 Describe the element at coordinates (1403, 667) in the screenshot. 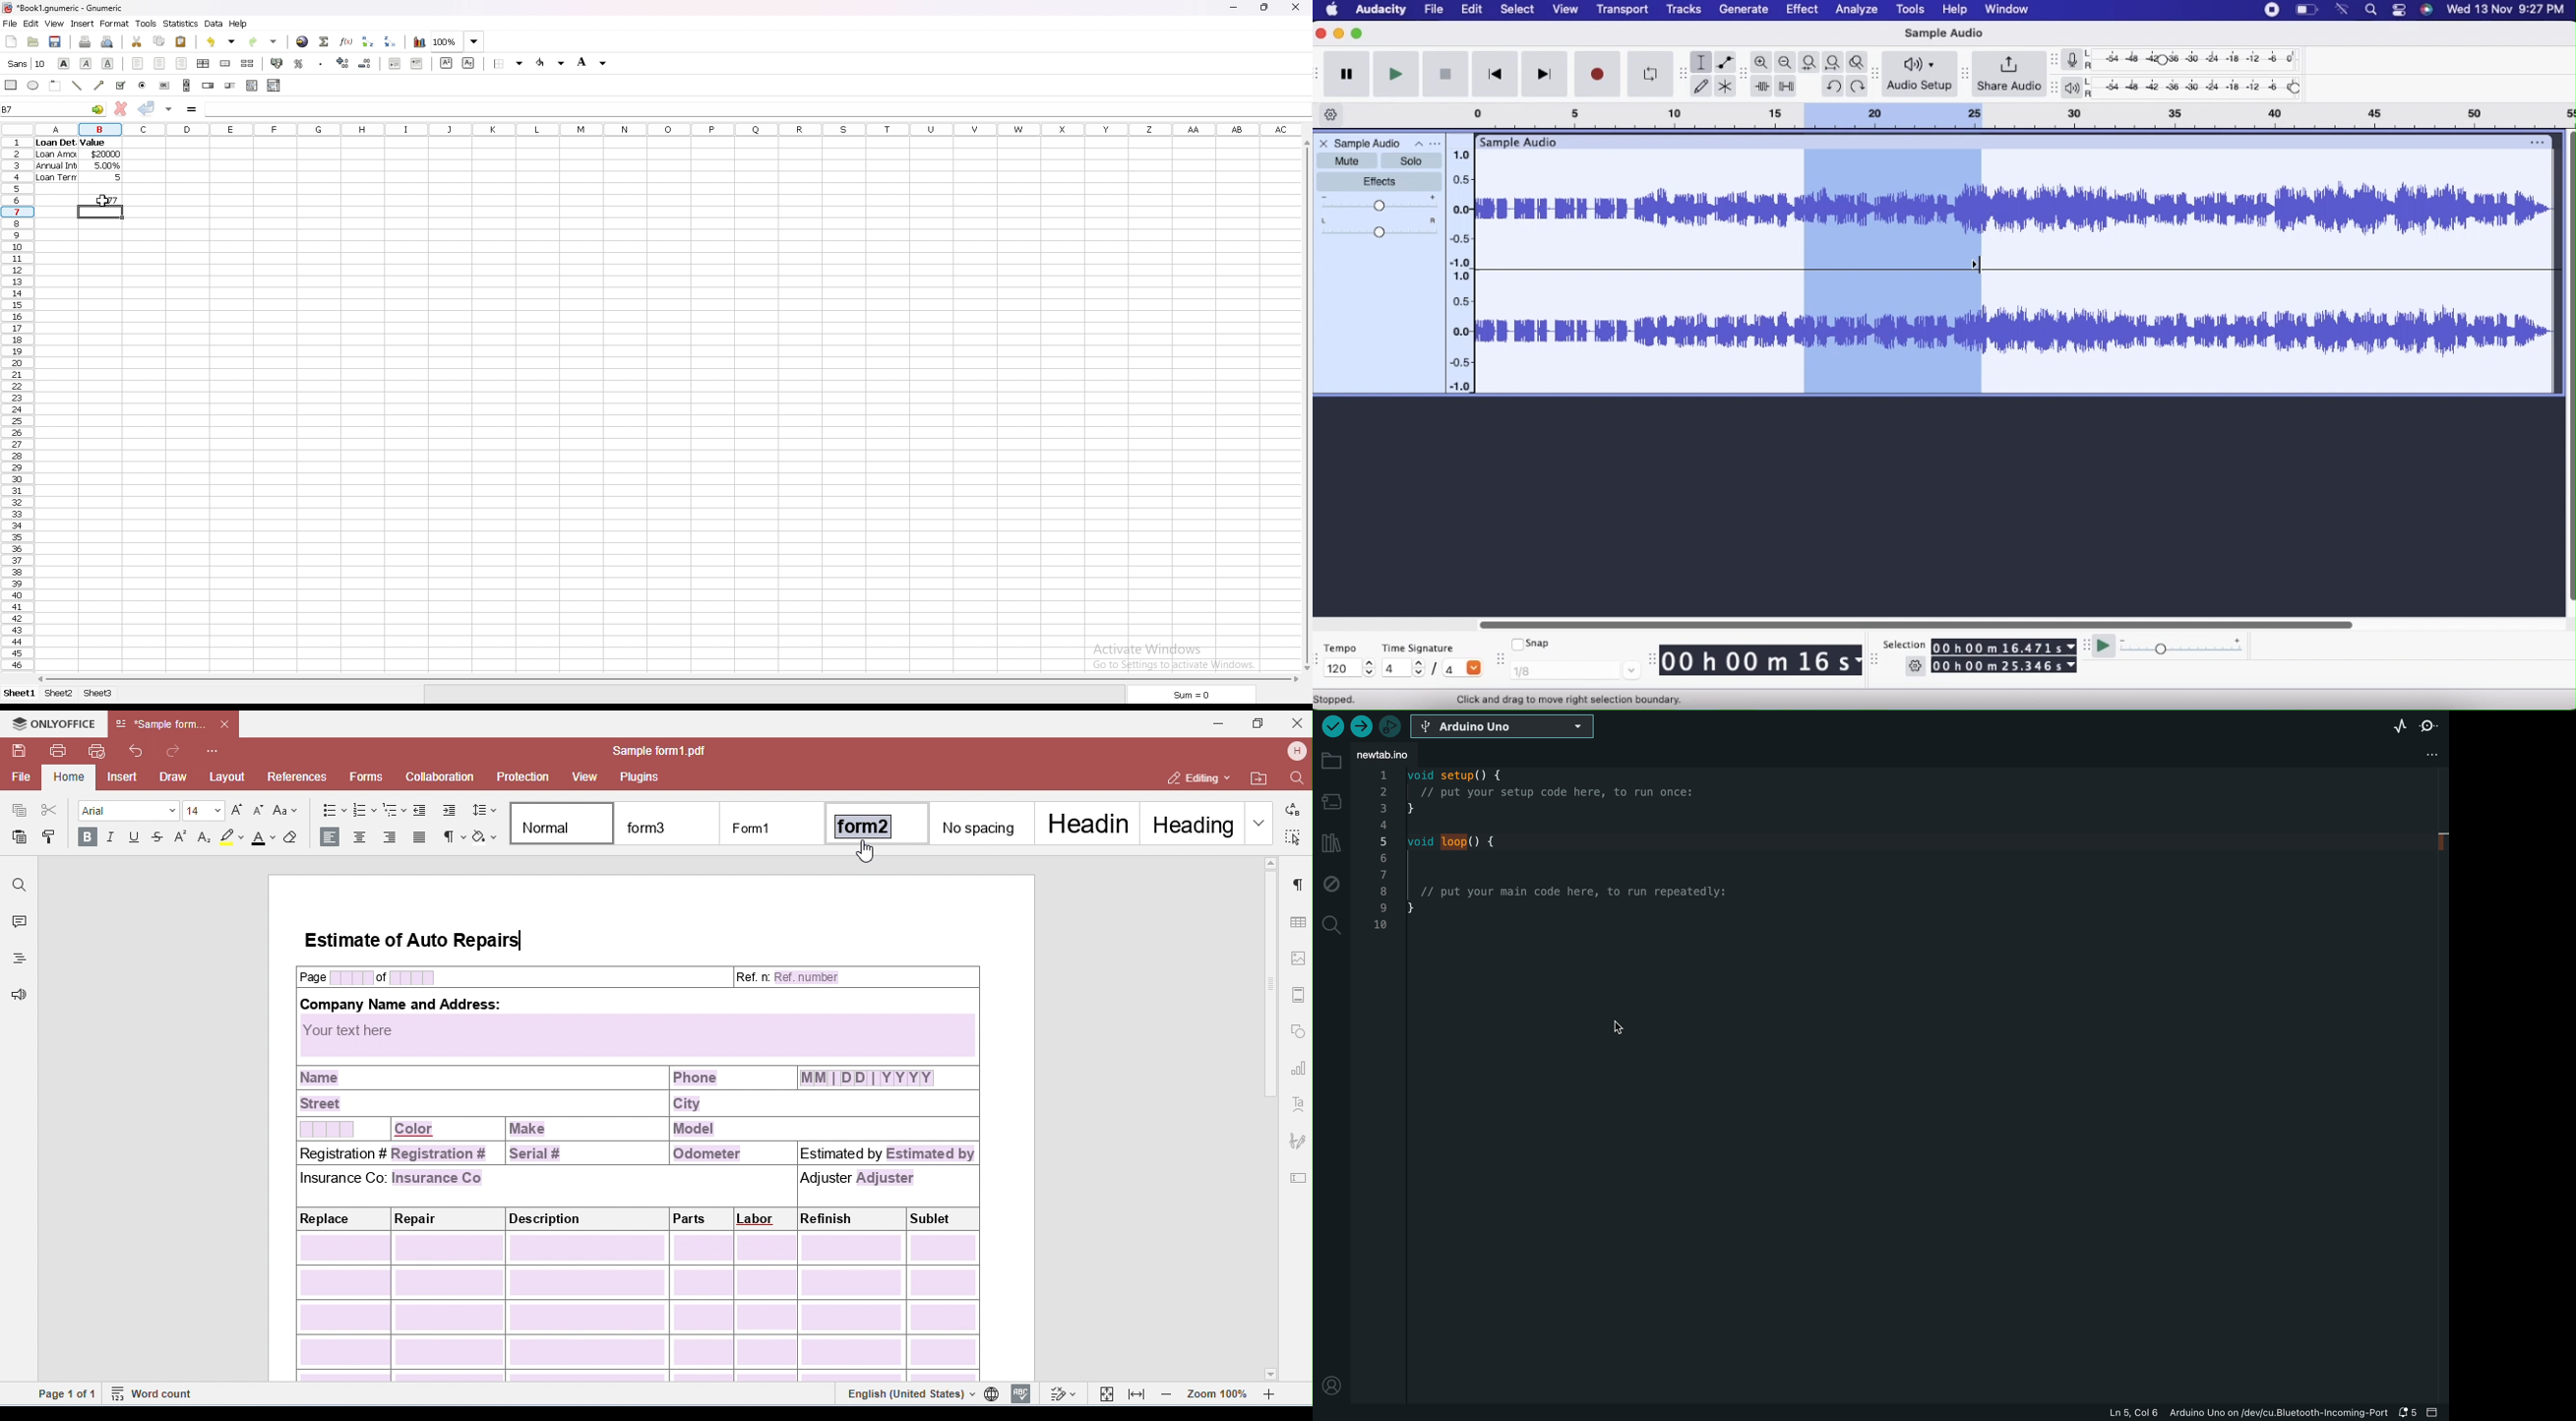

I see `4` at that location.